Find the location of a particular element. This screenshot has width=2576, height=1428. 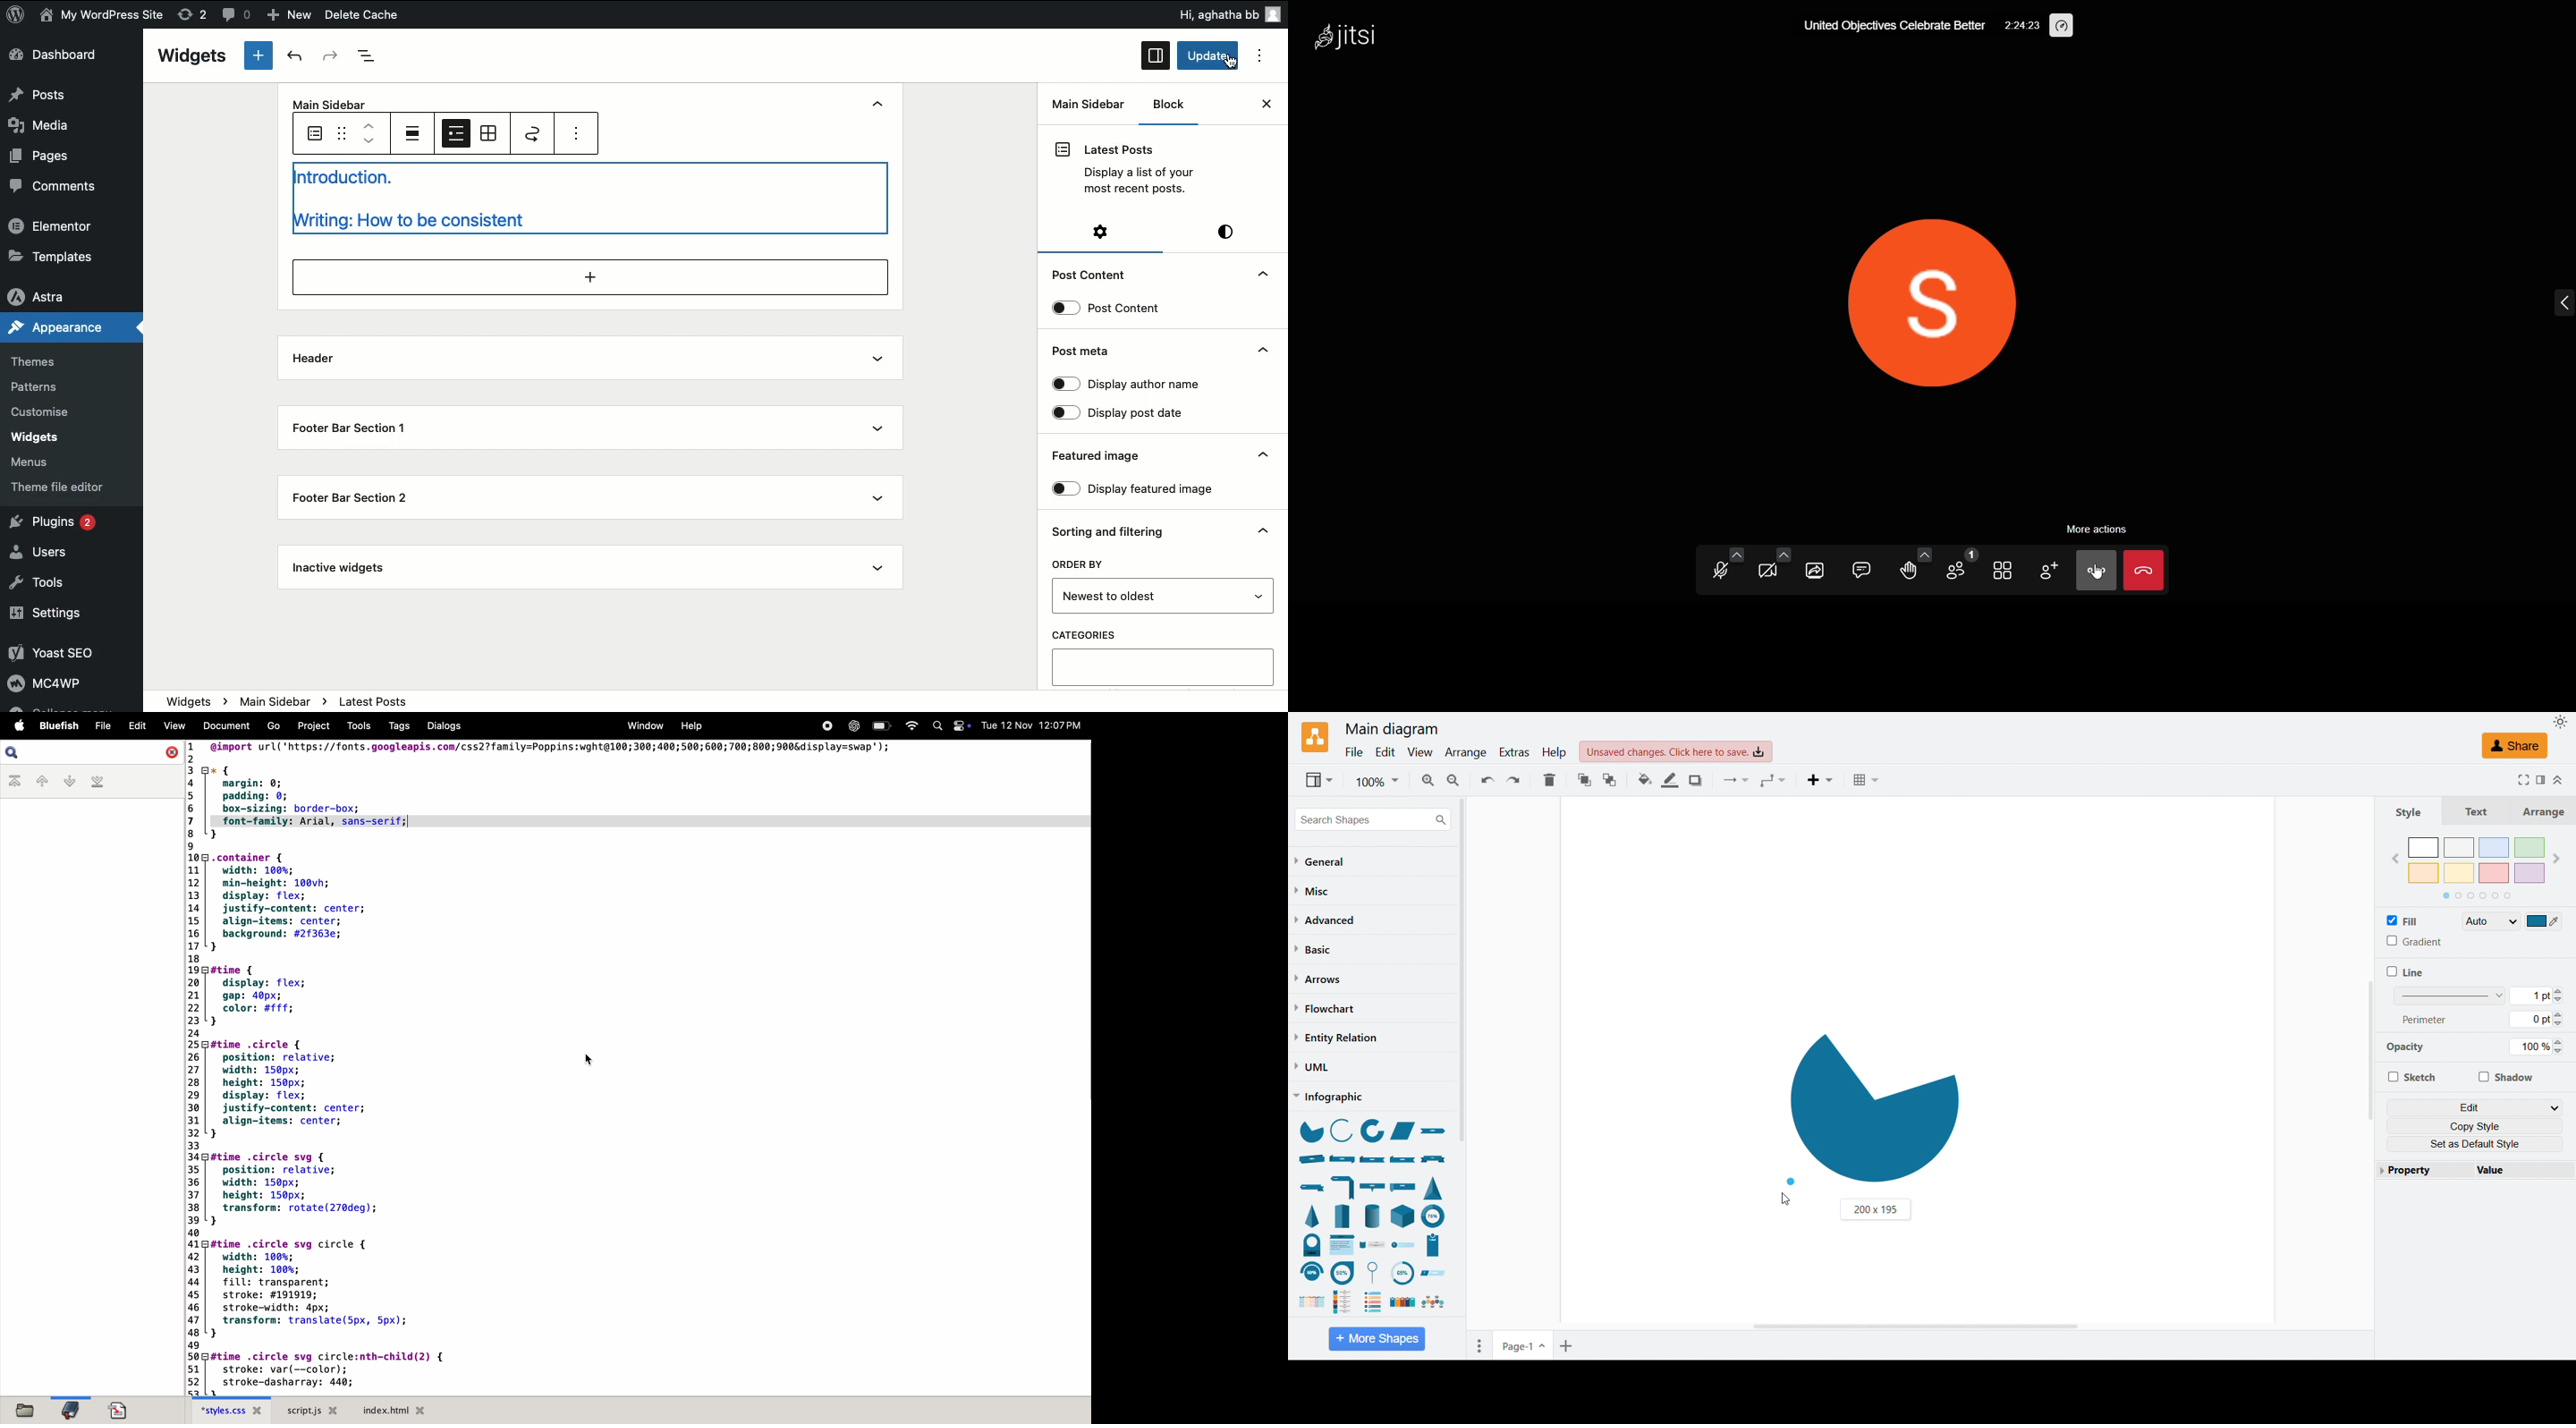

Footer bar section 2 is located at coordinates (351, 494).